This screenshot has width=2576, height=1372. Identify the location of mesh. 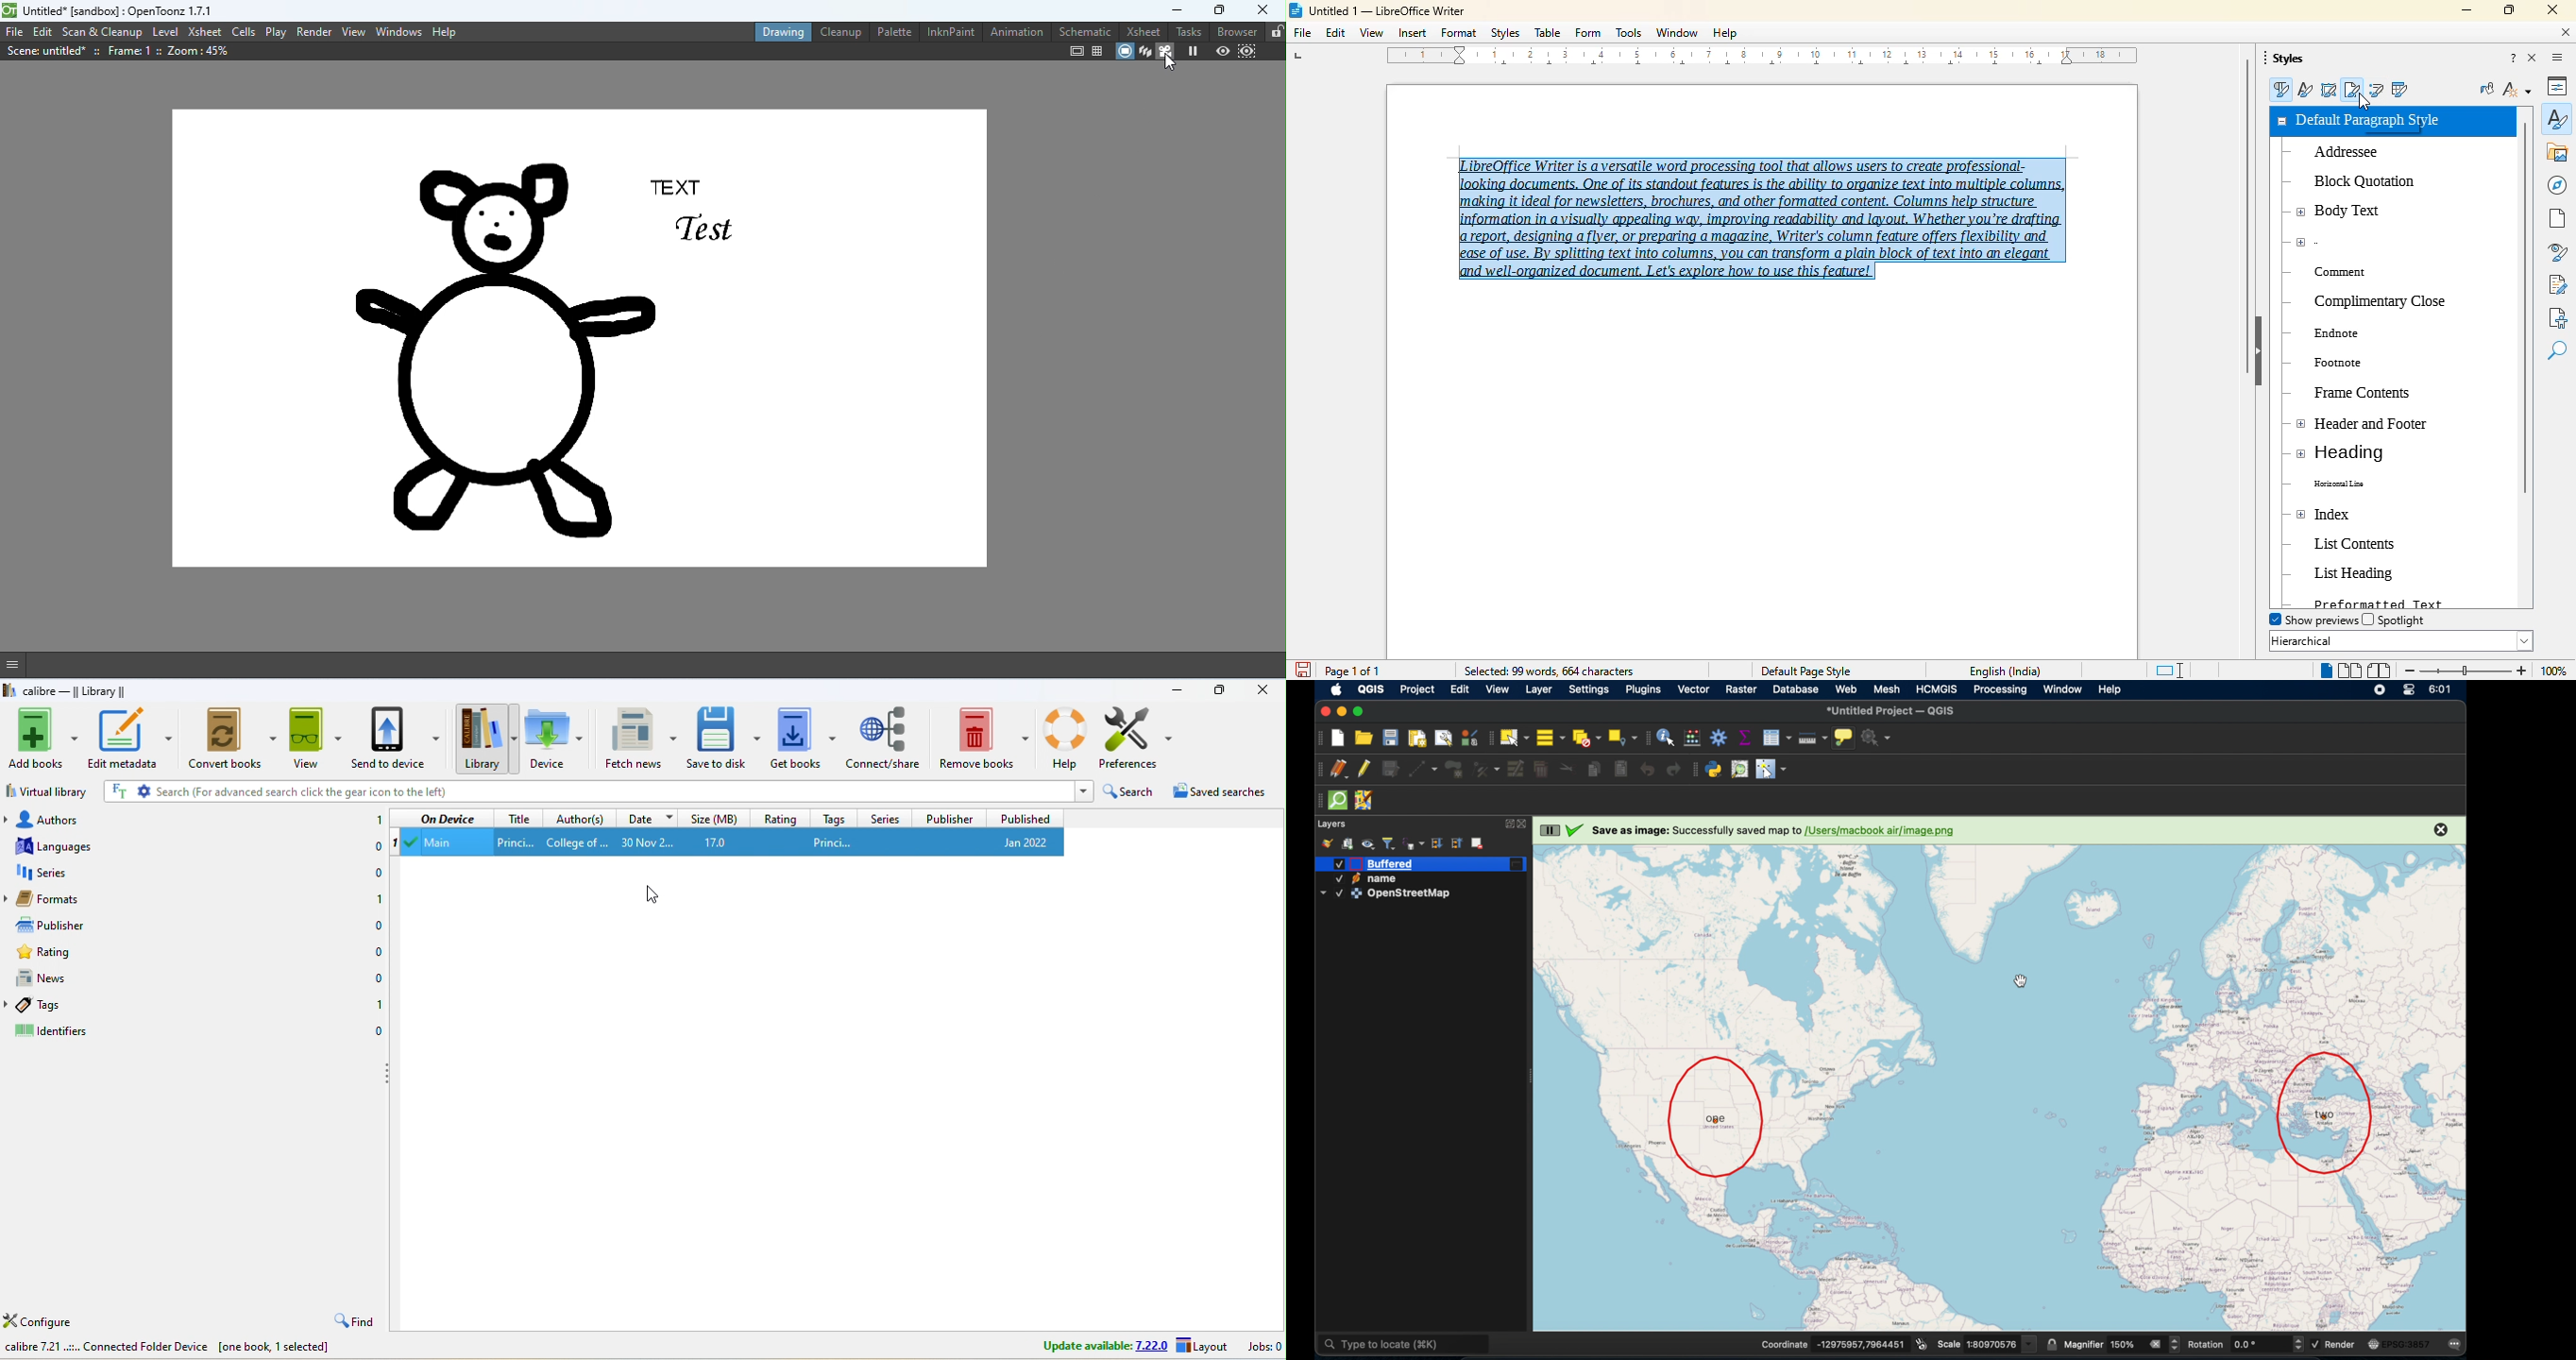
(1888, 688).